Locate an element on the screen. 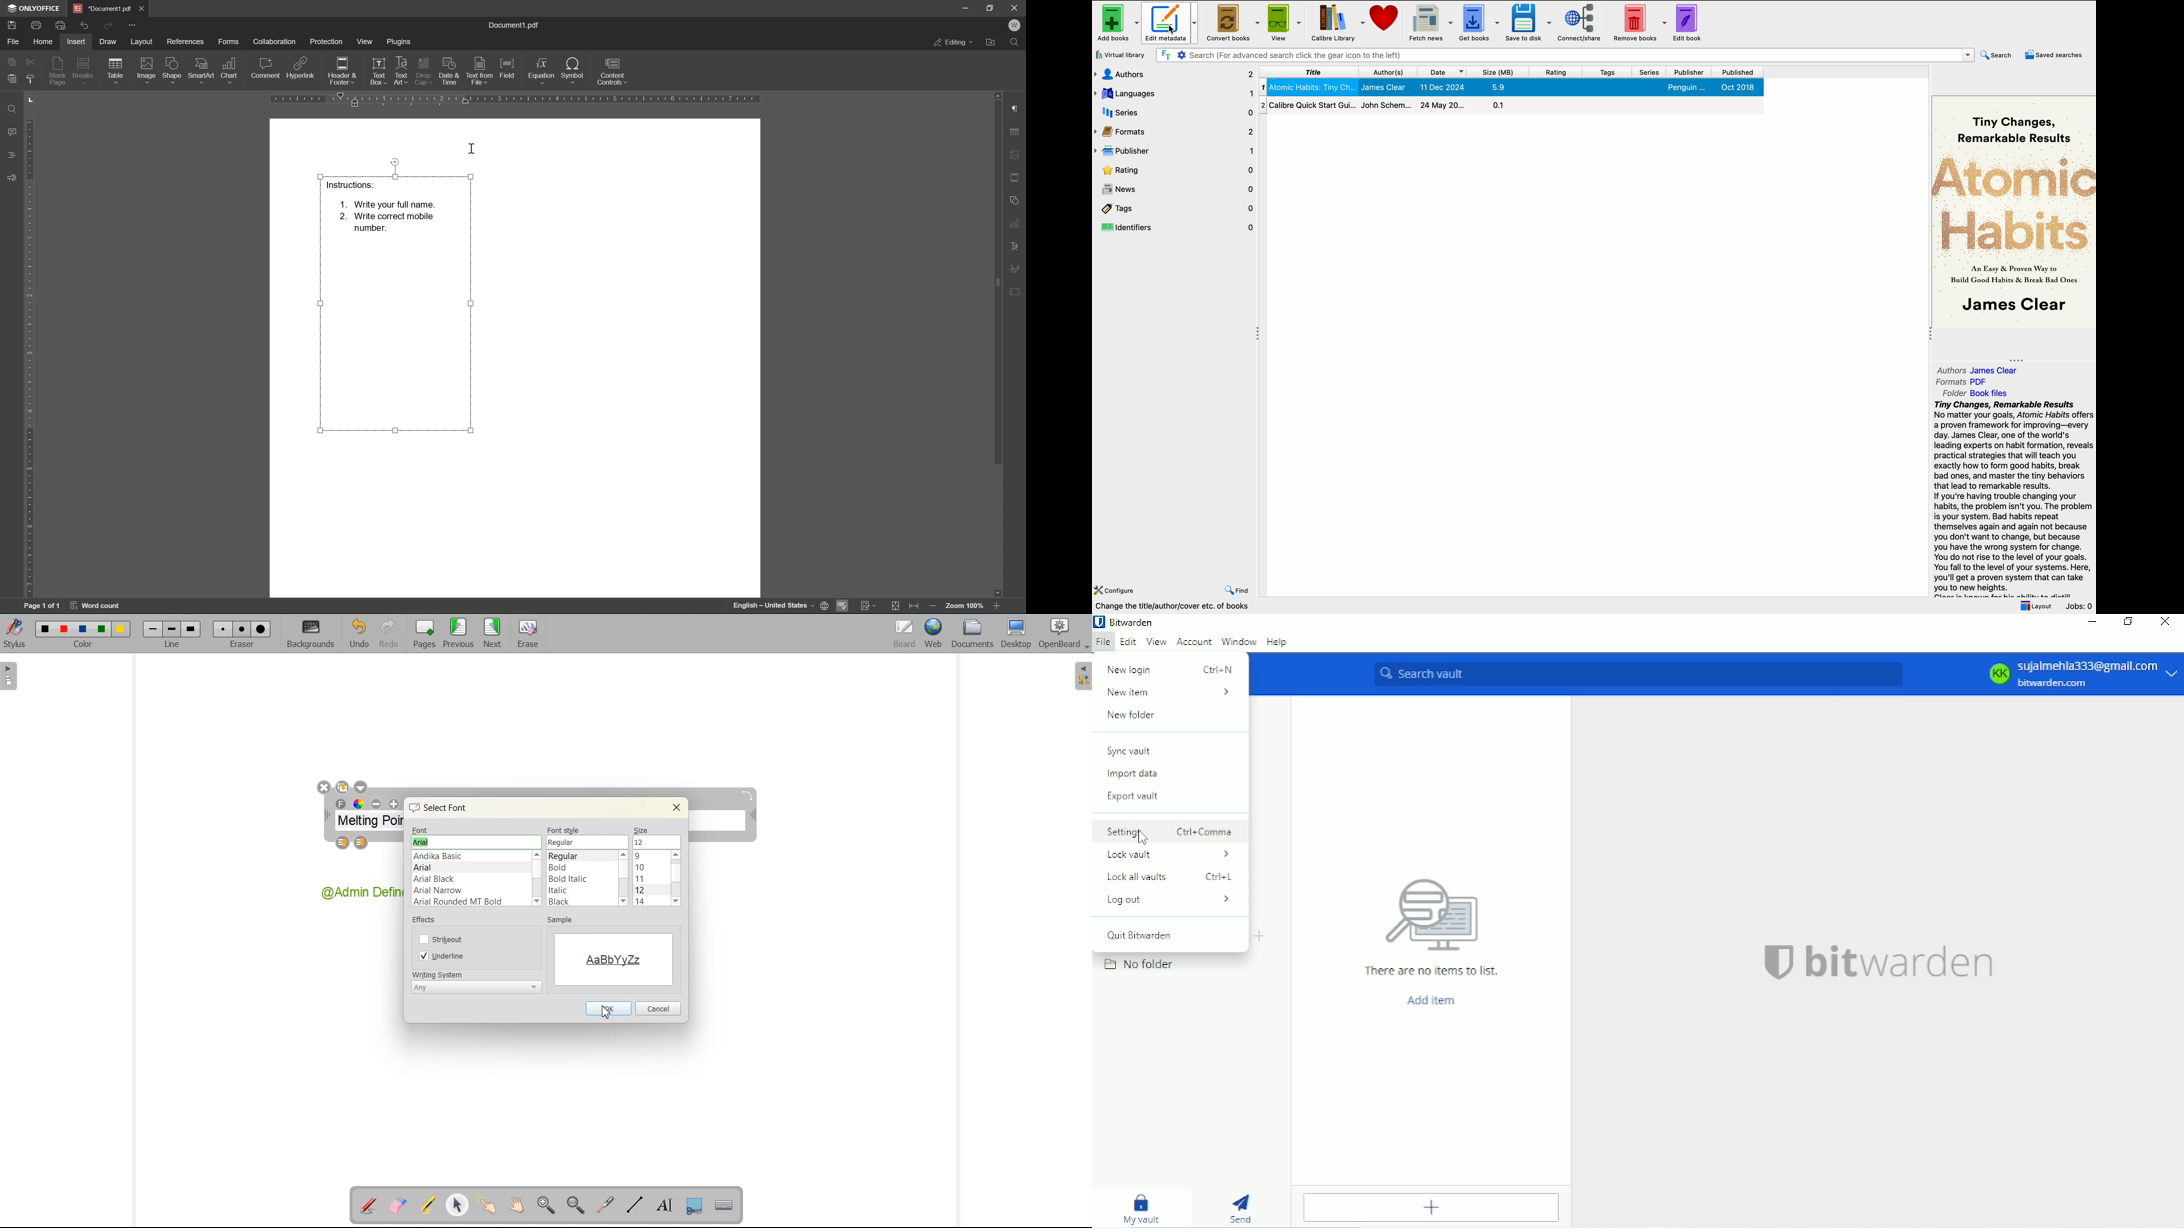  sujaimehia333@gmail. com bitwarden.com is located at coordinates (2097, 673).